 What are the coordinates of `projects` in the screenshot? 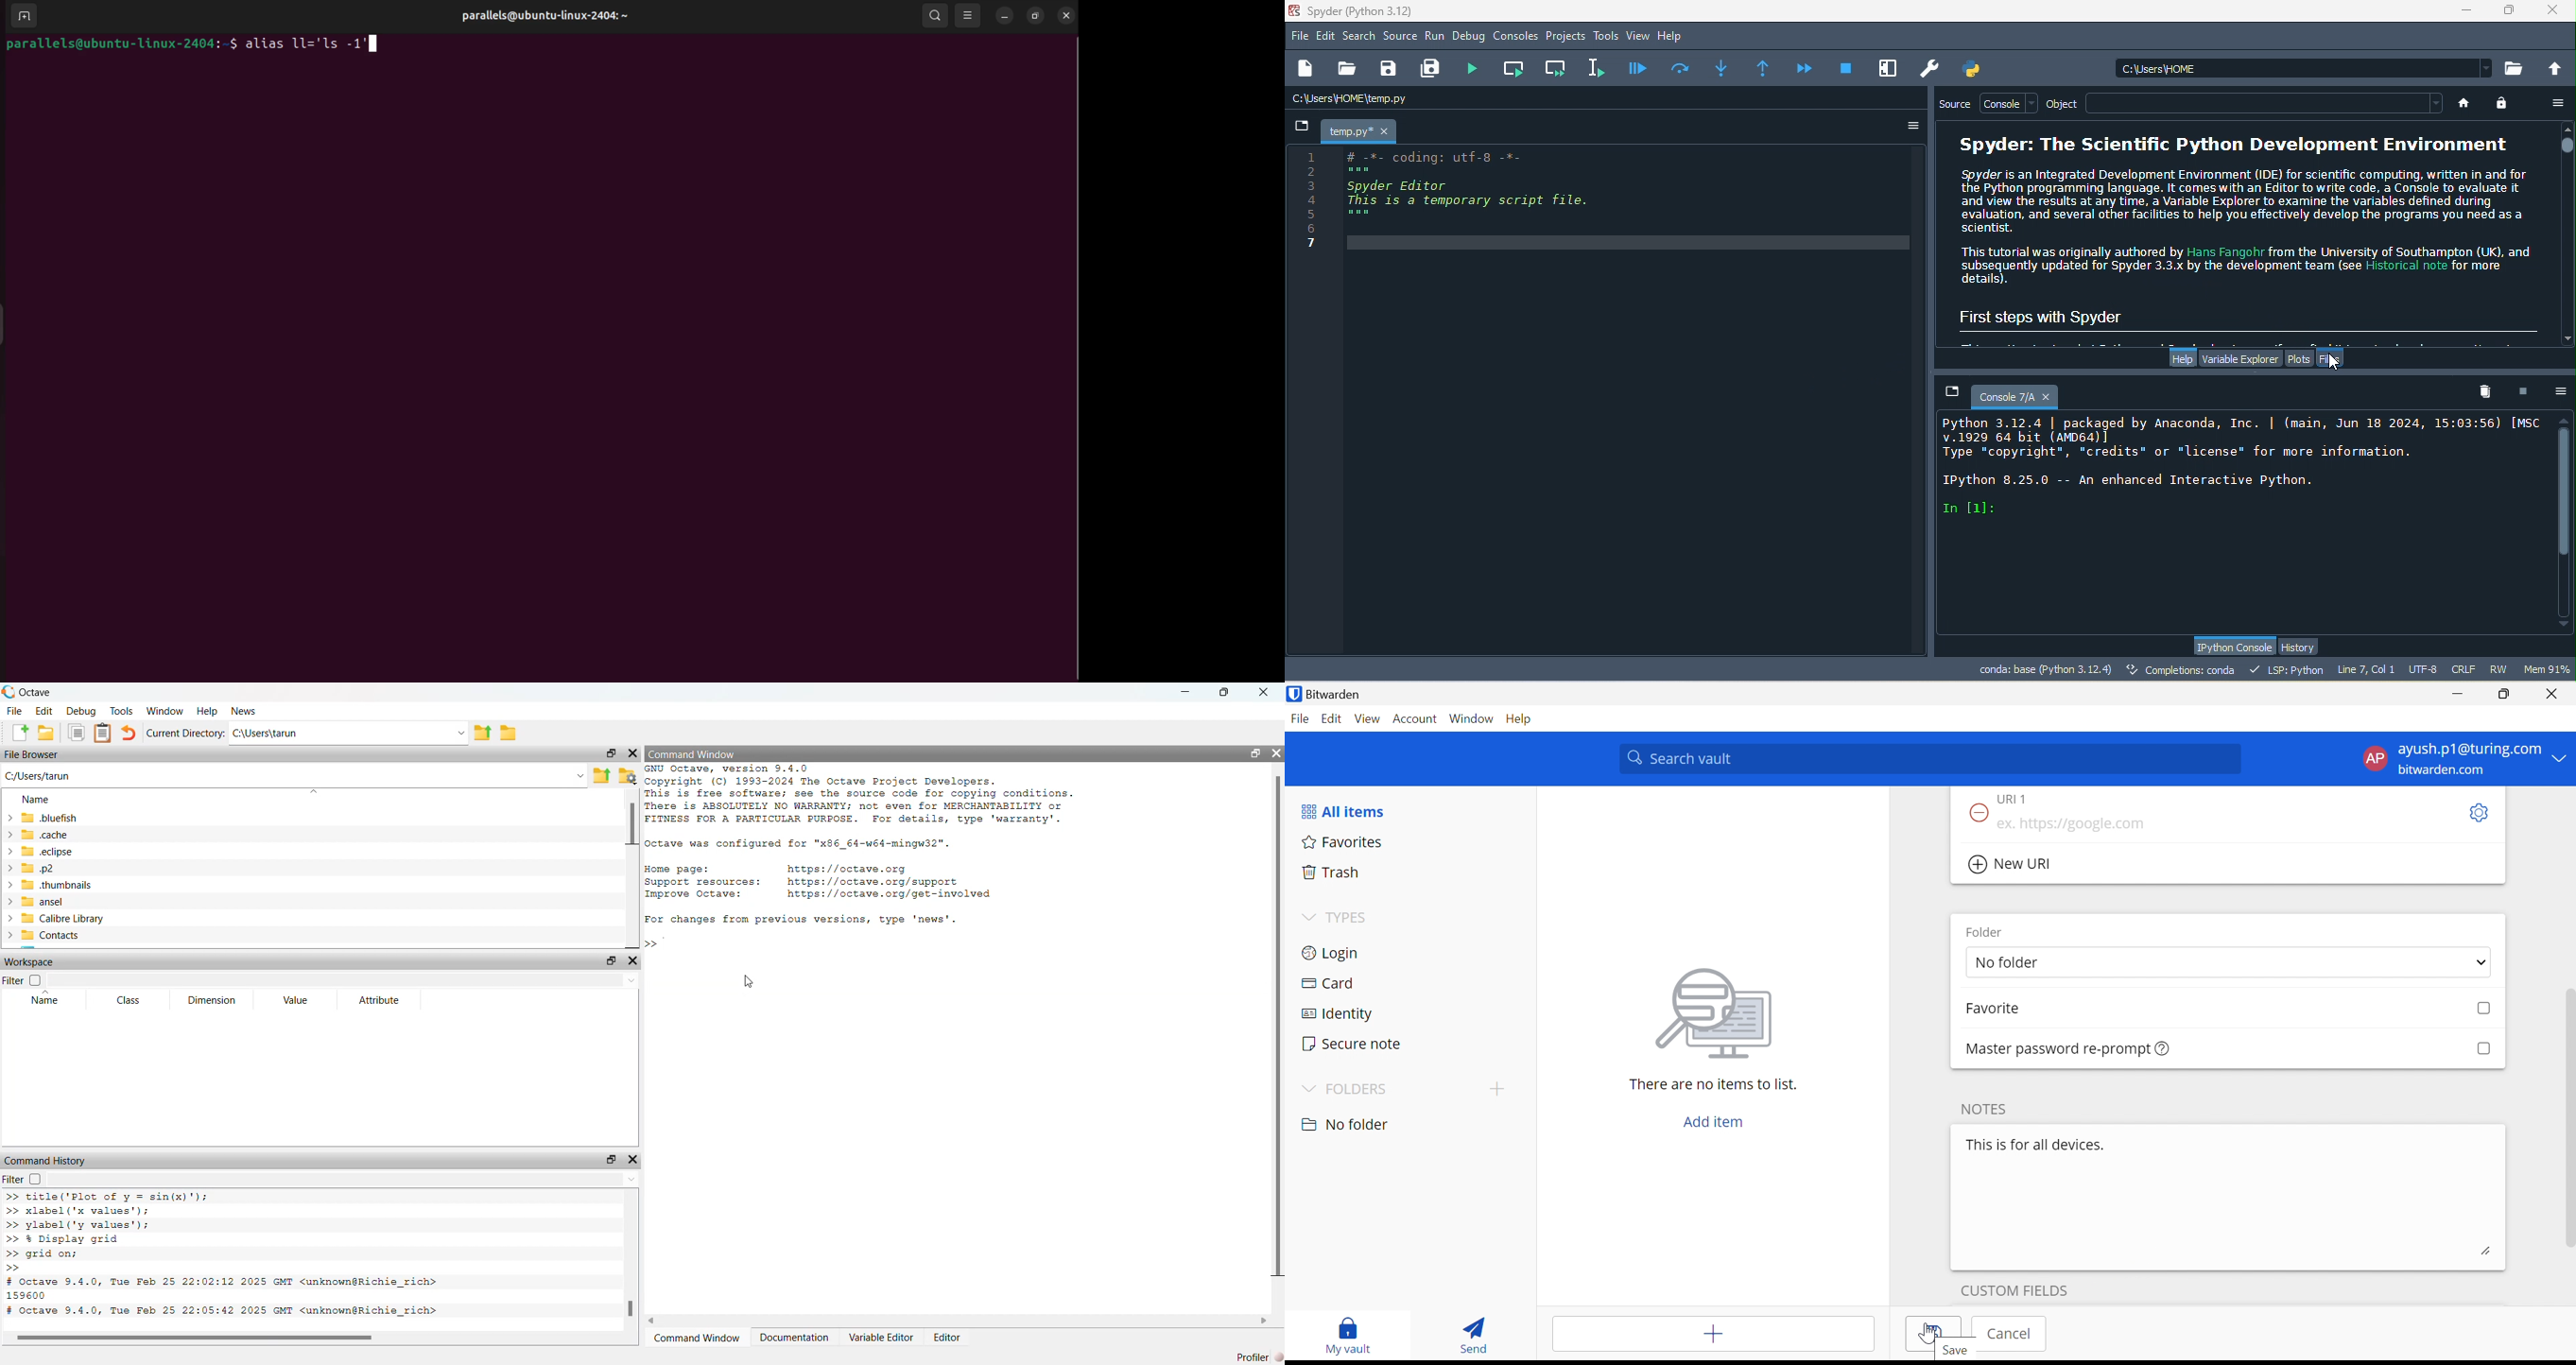 It's located at (1566, 37).